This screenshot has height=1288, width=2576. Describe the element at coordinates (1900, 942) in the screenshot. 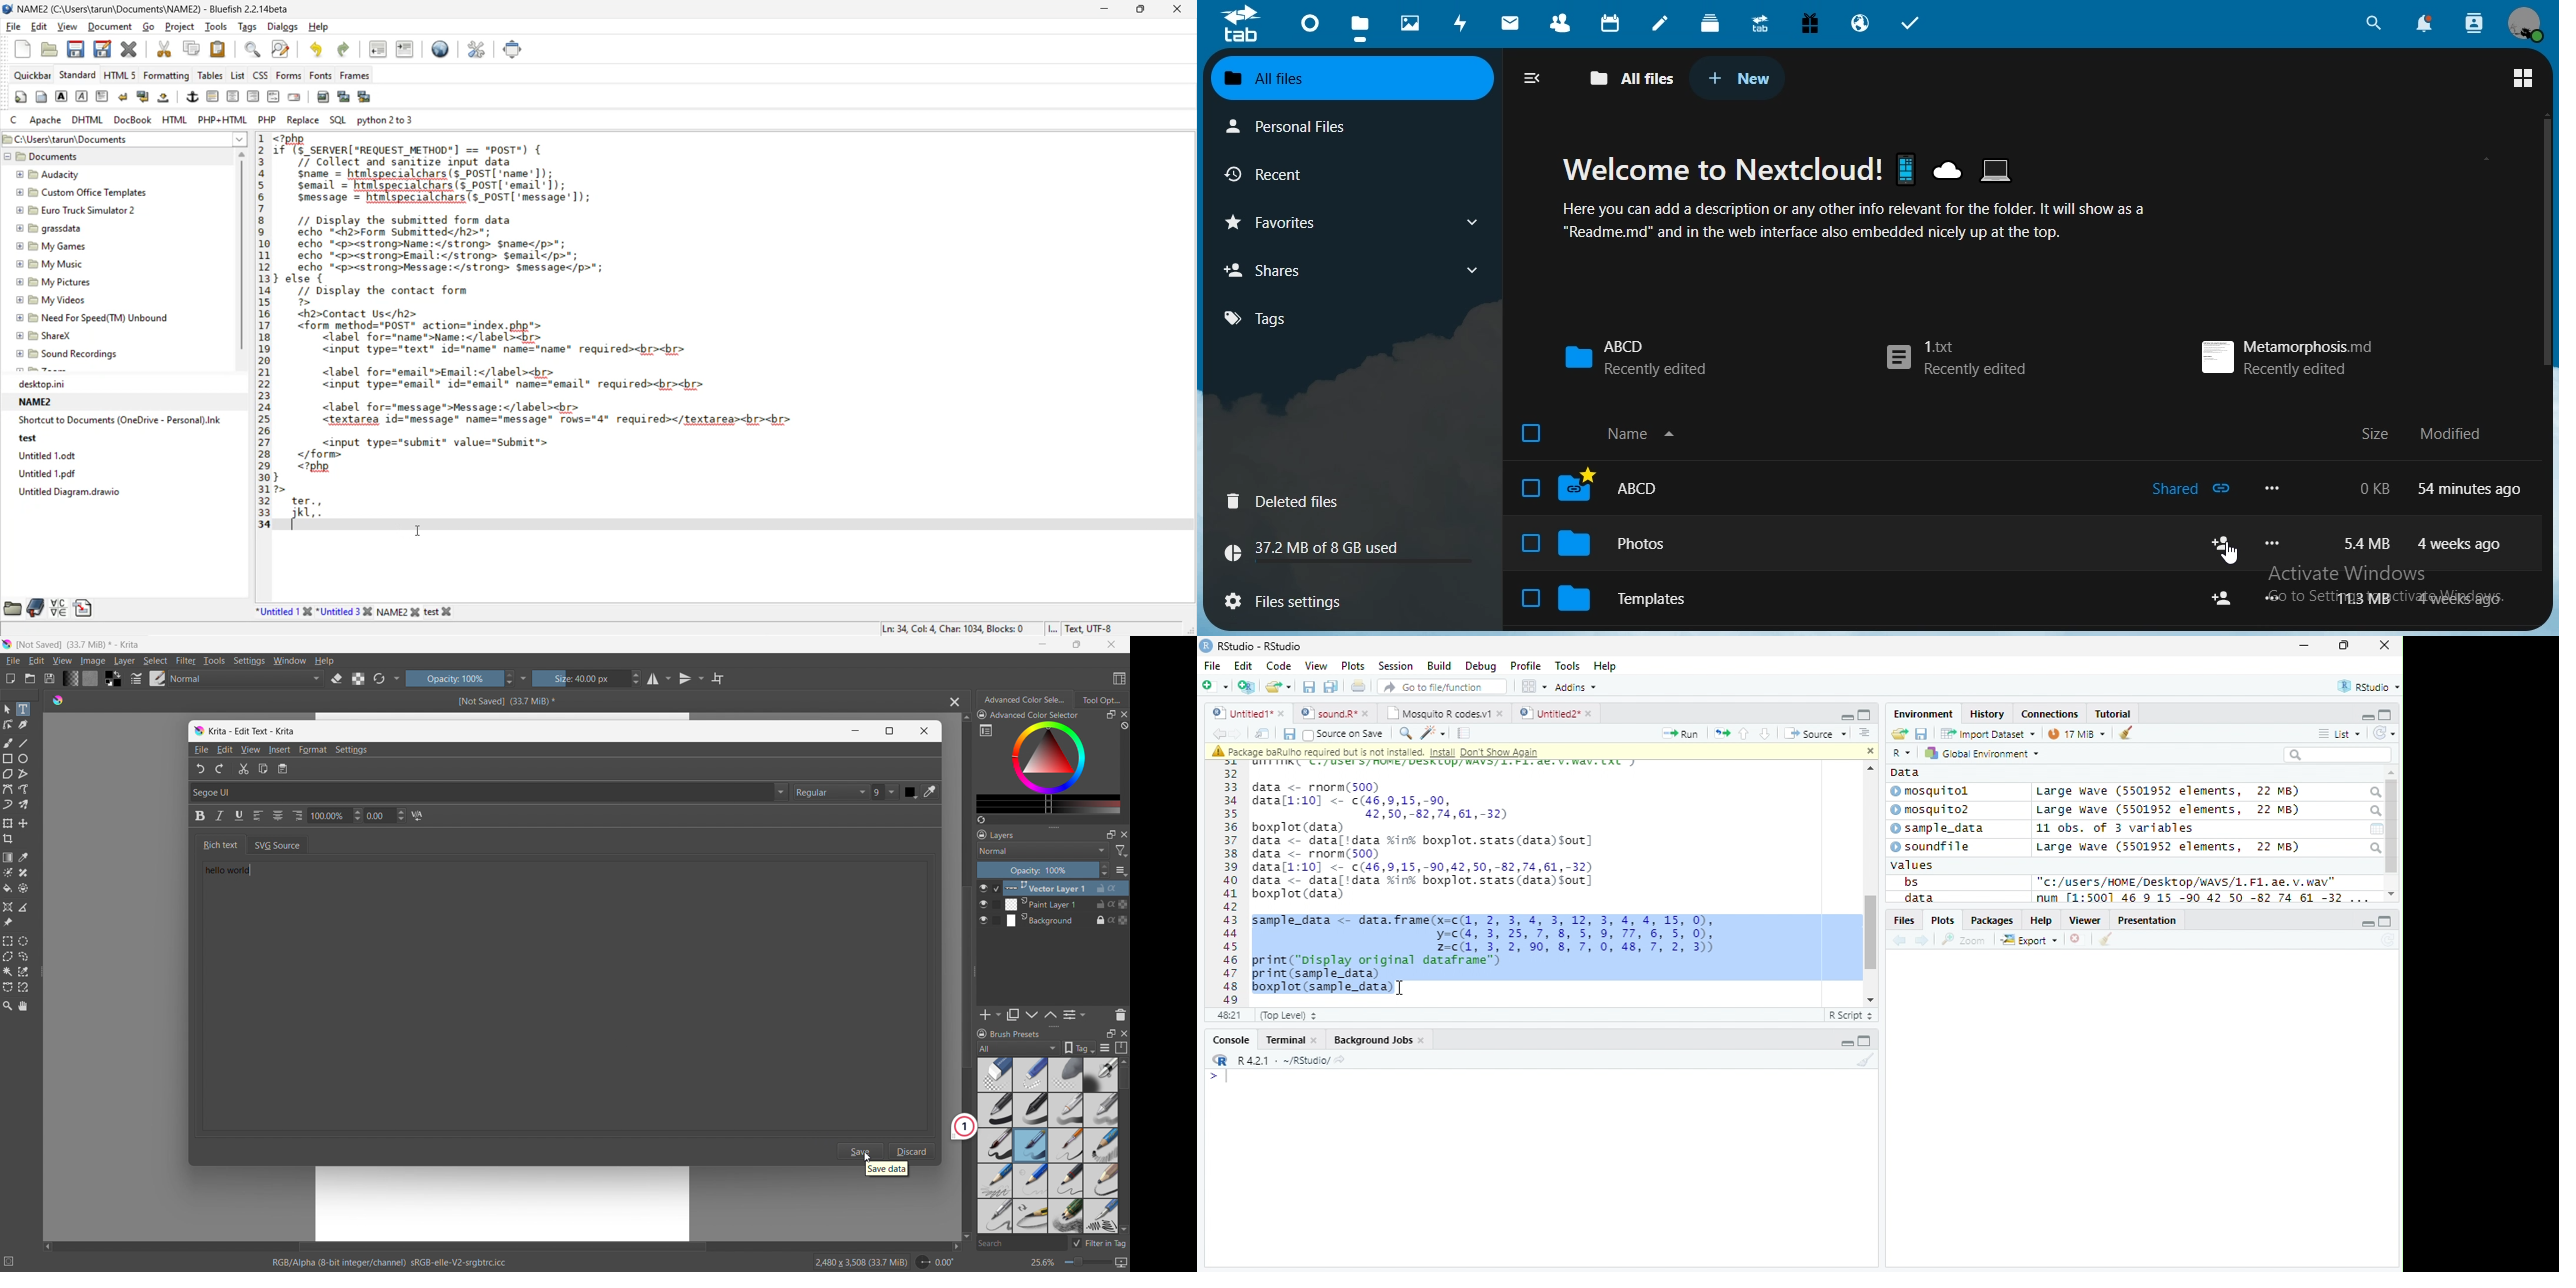

I see `Go backward` at that location.